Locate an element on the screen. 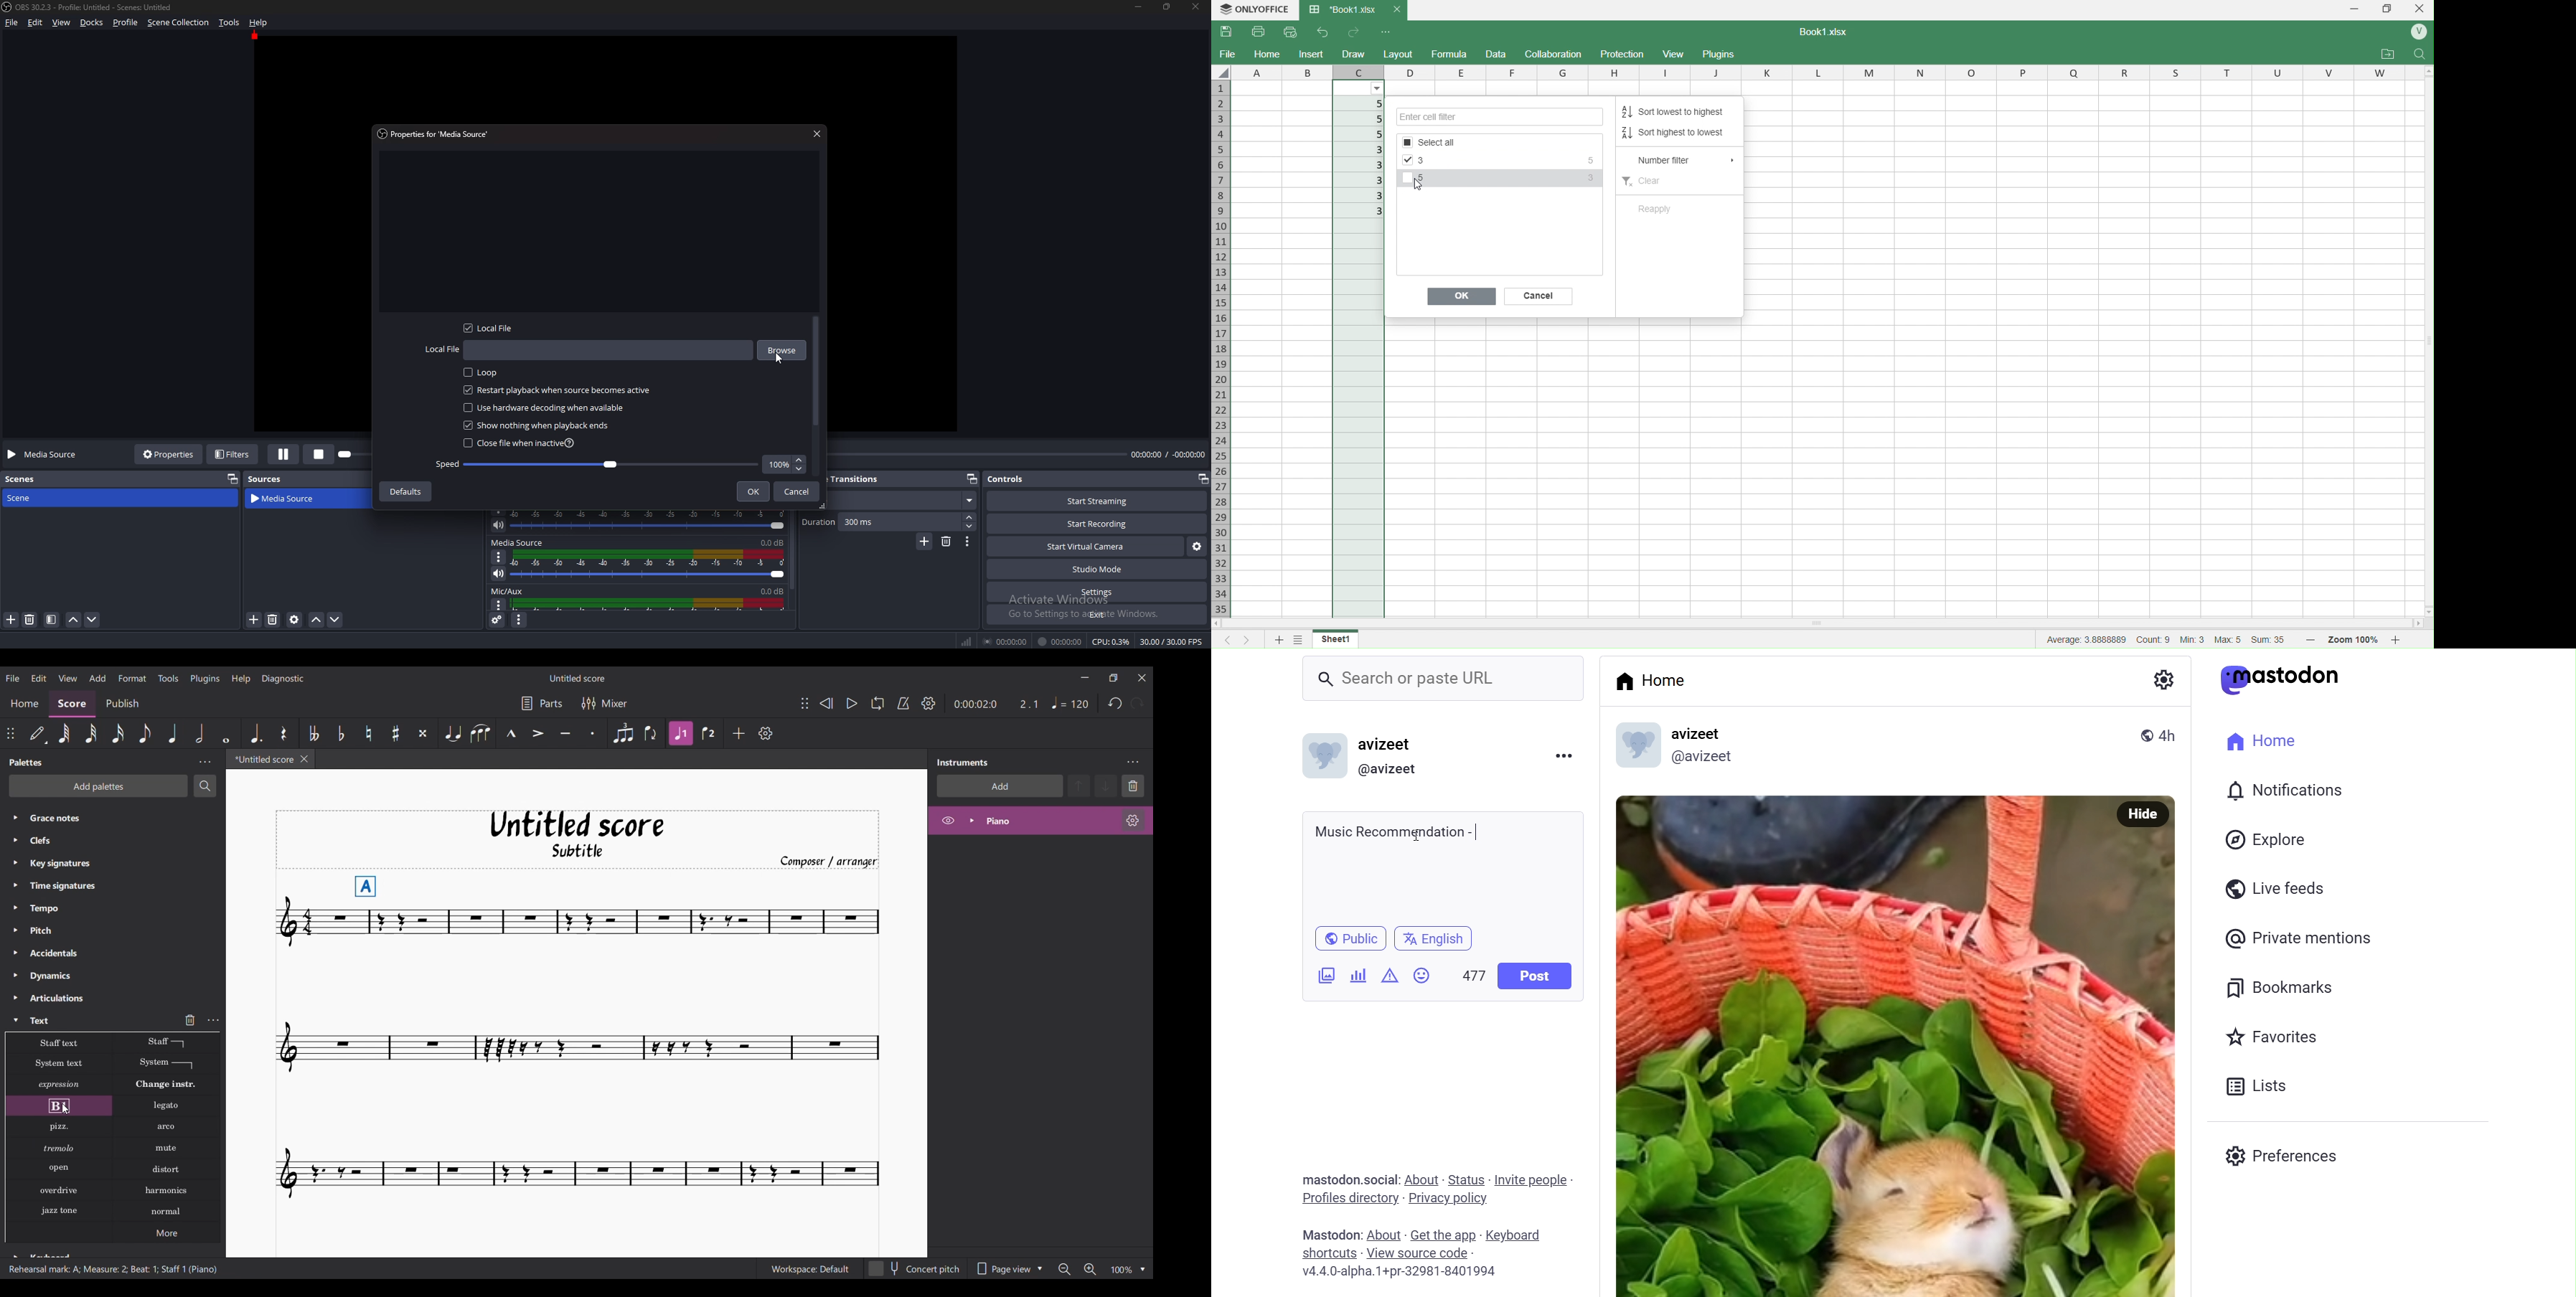 This screenshot has height=1316, width=2576. Plugins is located at coordinates (1718, 53).